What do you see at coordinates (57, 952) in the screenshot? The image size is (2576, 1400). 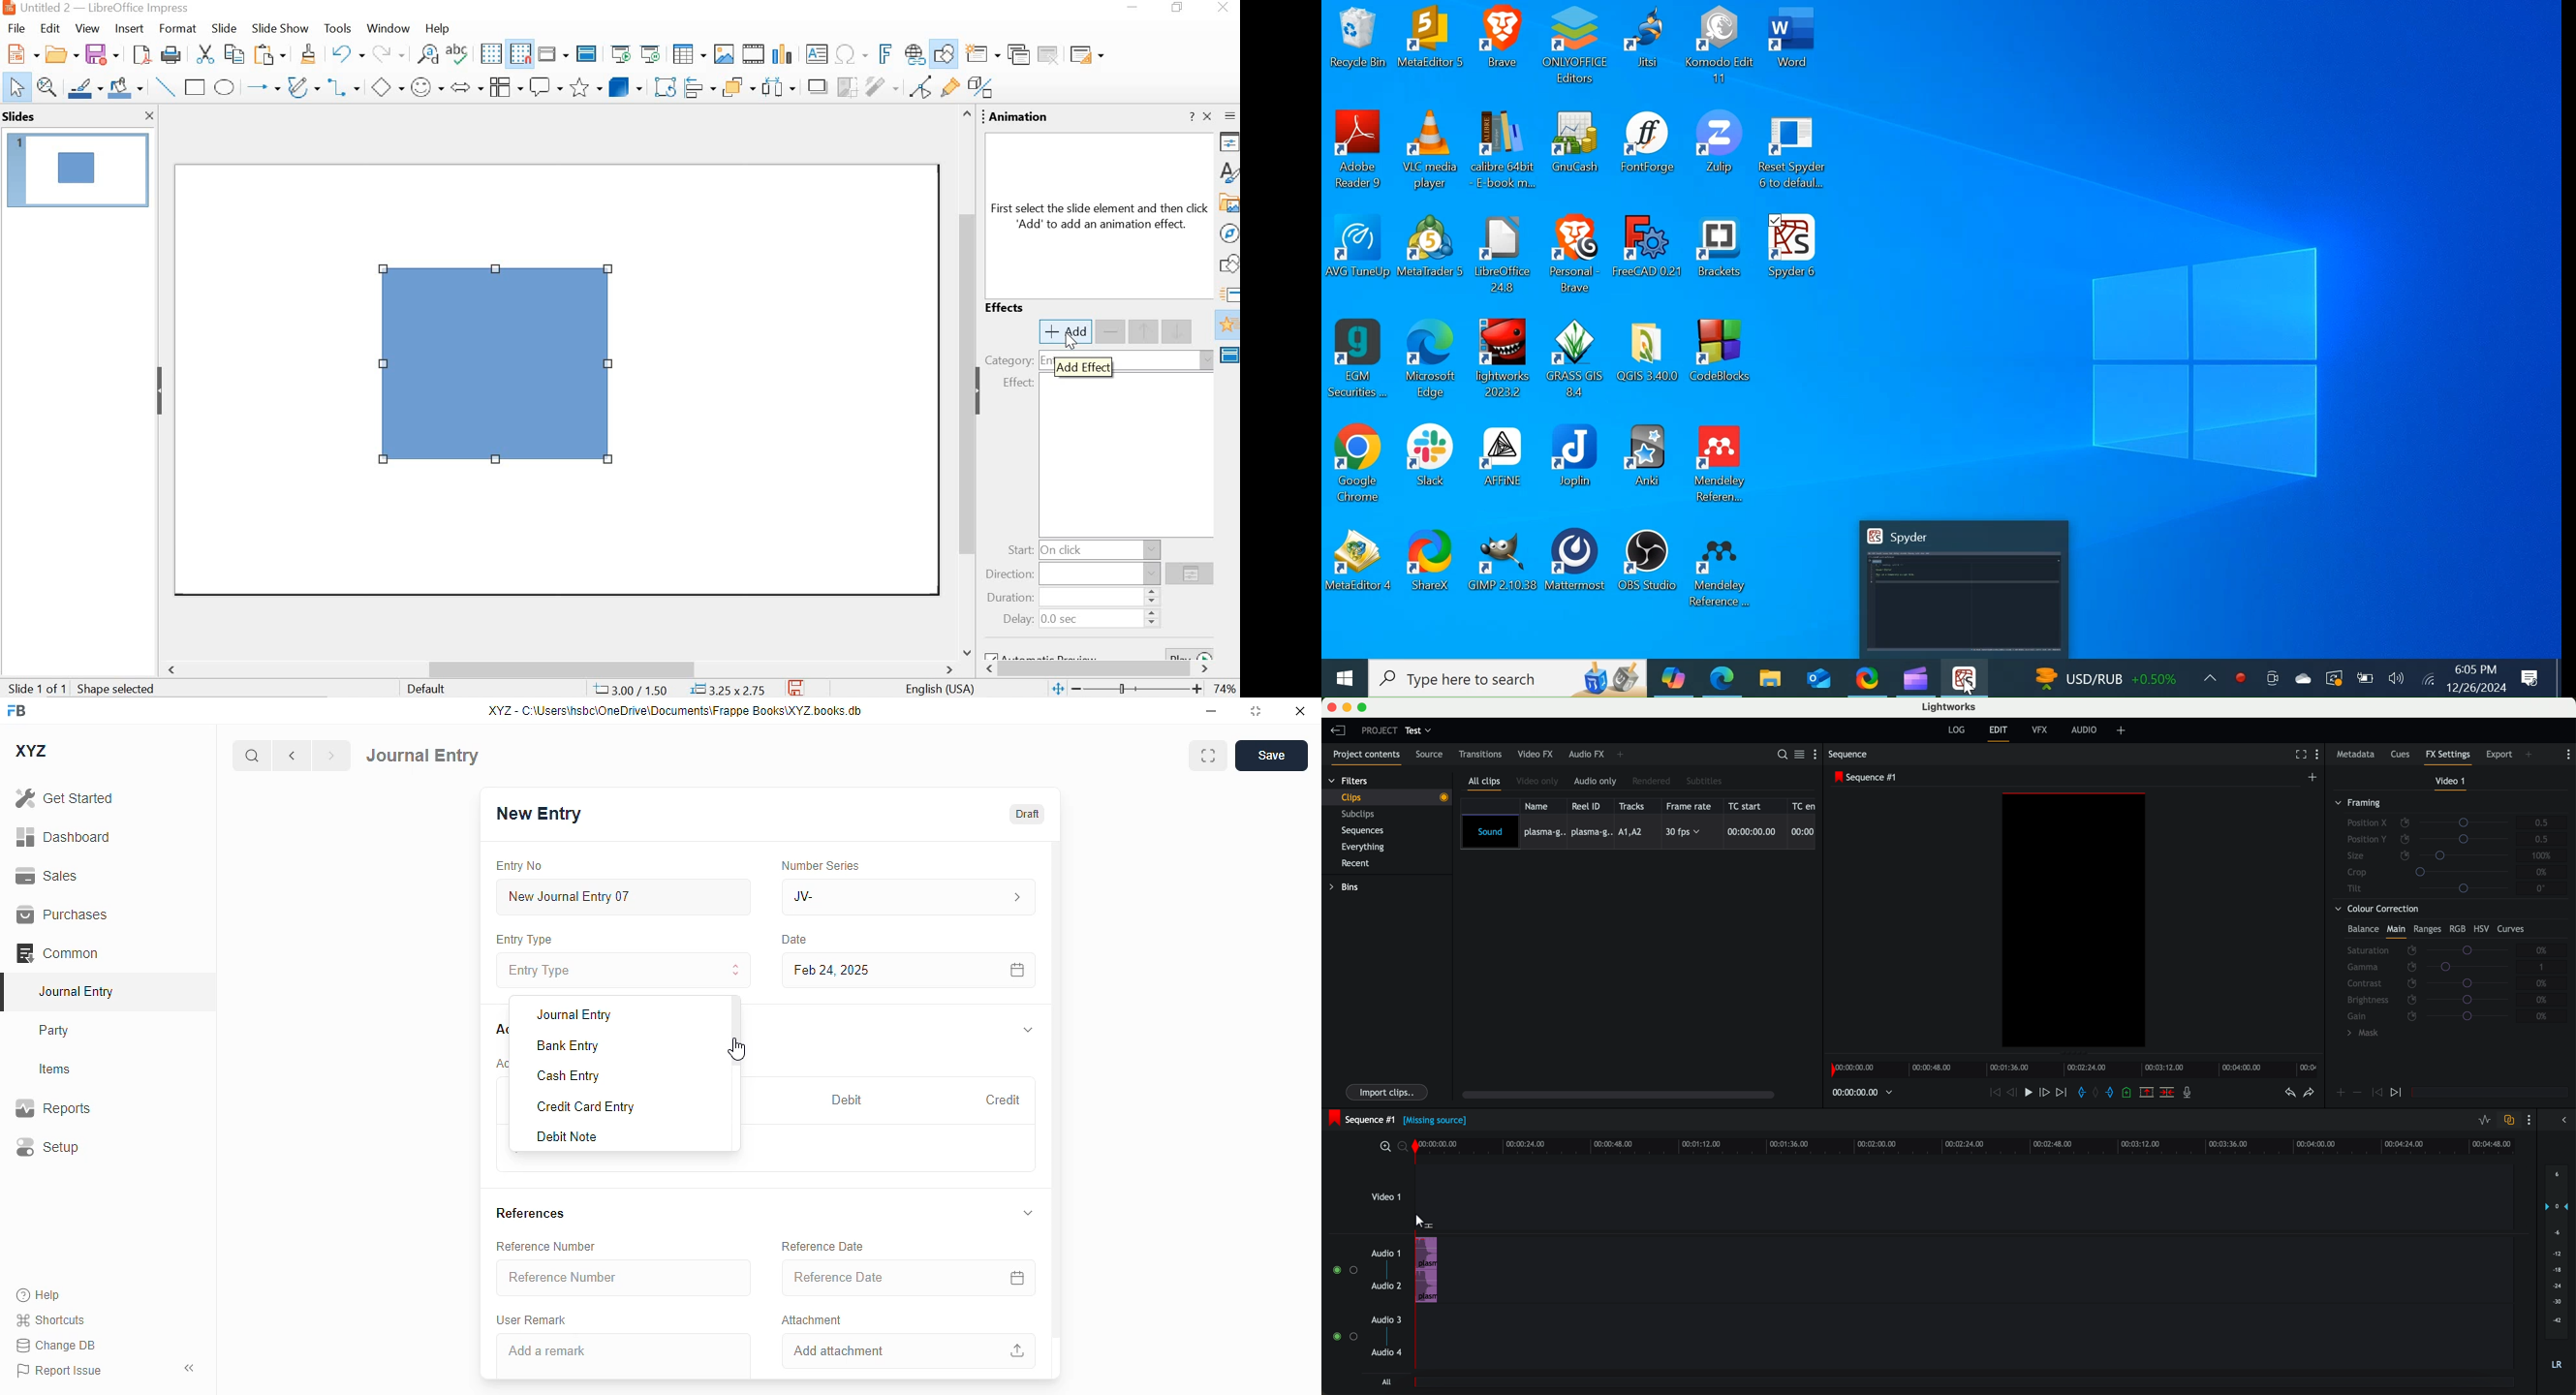 I see `common` at bounding box center [57, 952].